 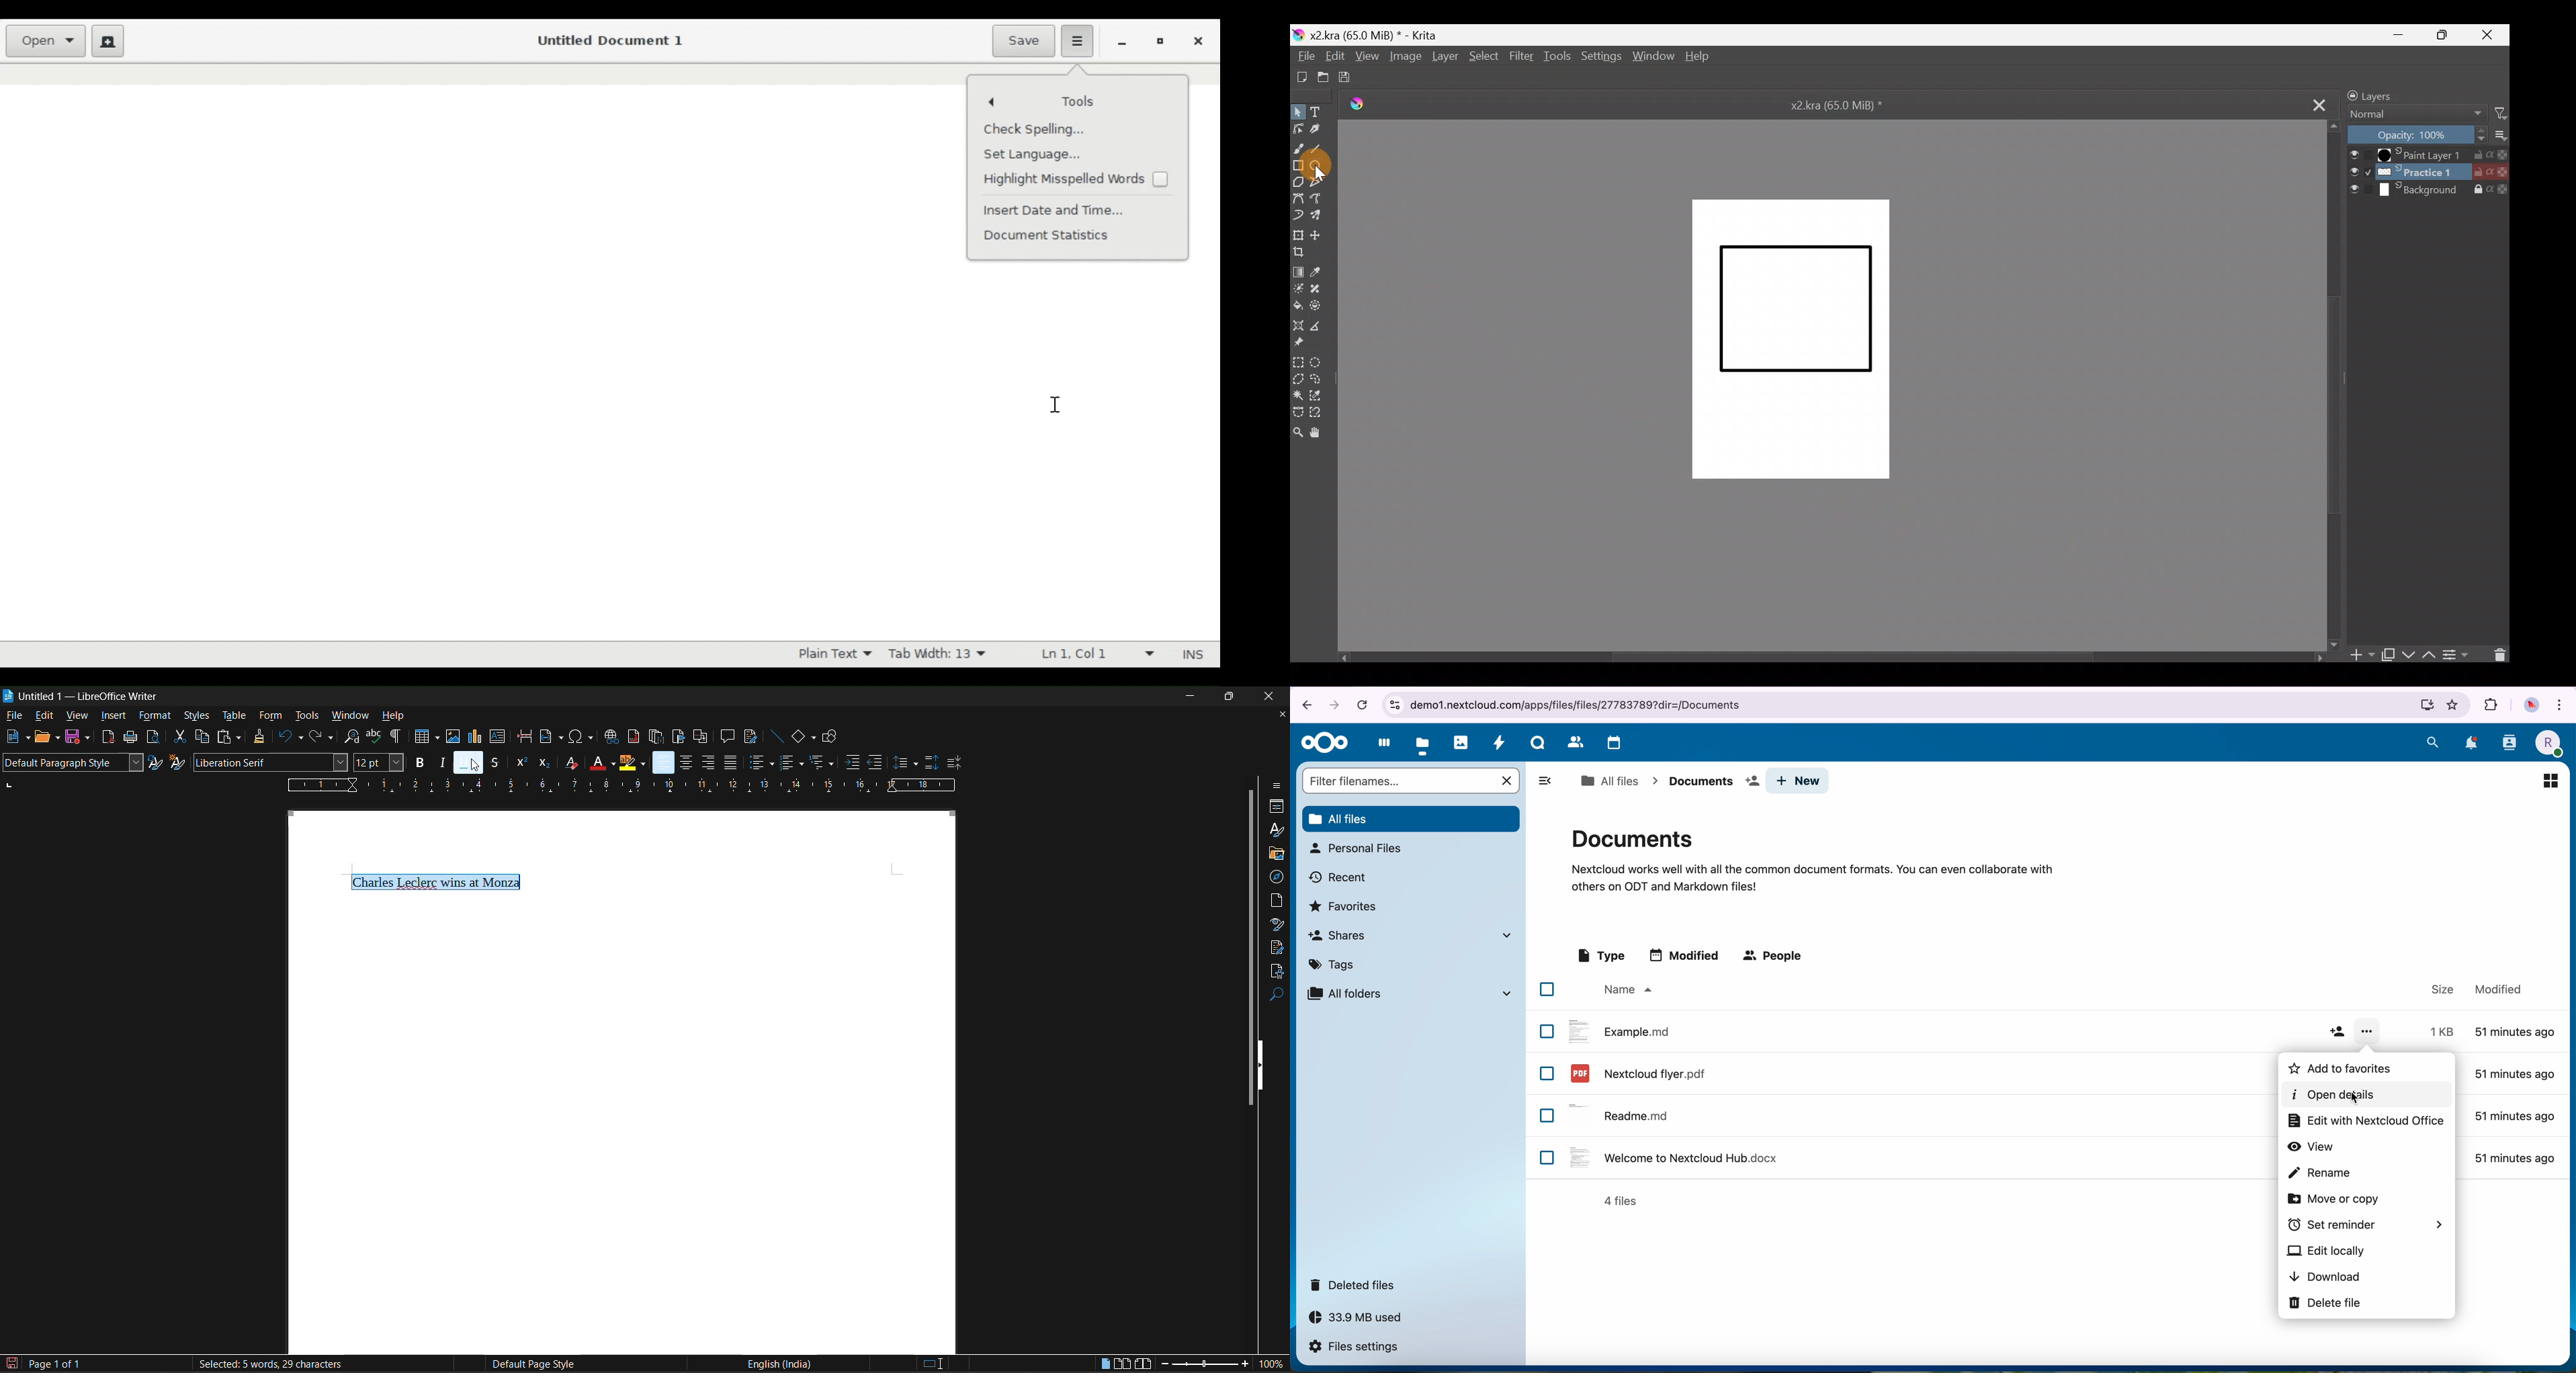 What do you see at coordinates (679, 737) in the screenshot?
I see `insert bookmark` at bounding box center [679, 737].